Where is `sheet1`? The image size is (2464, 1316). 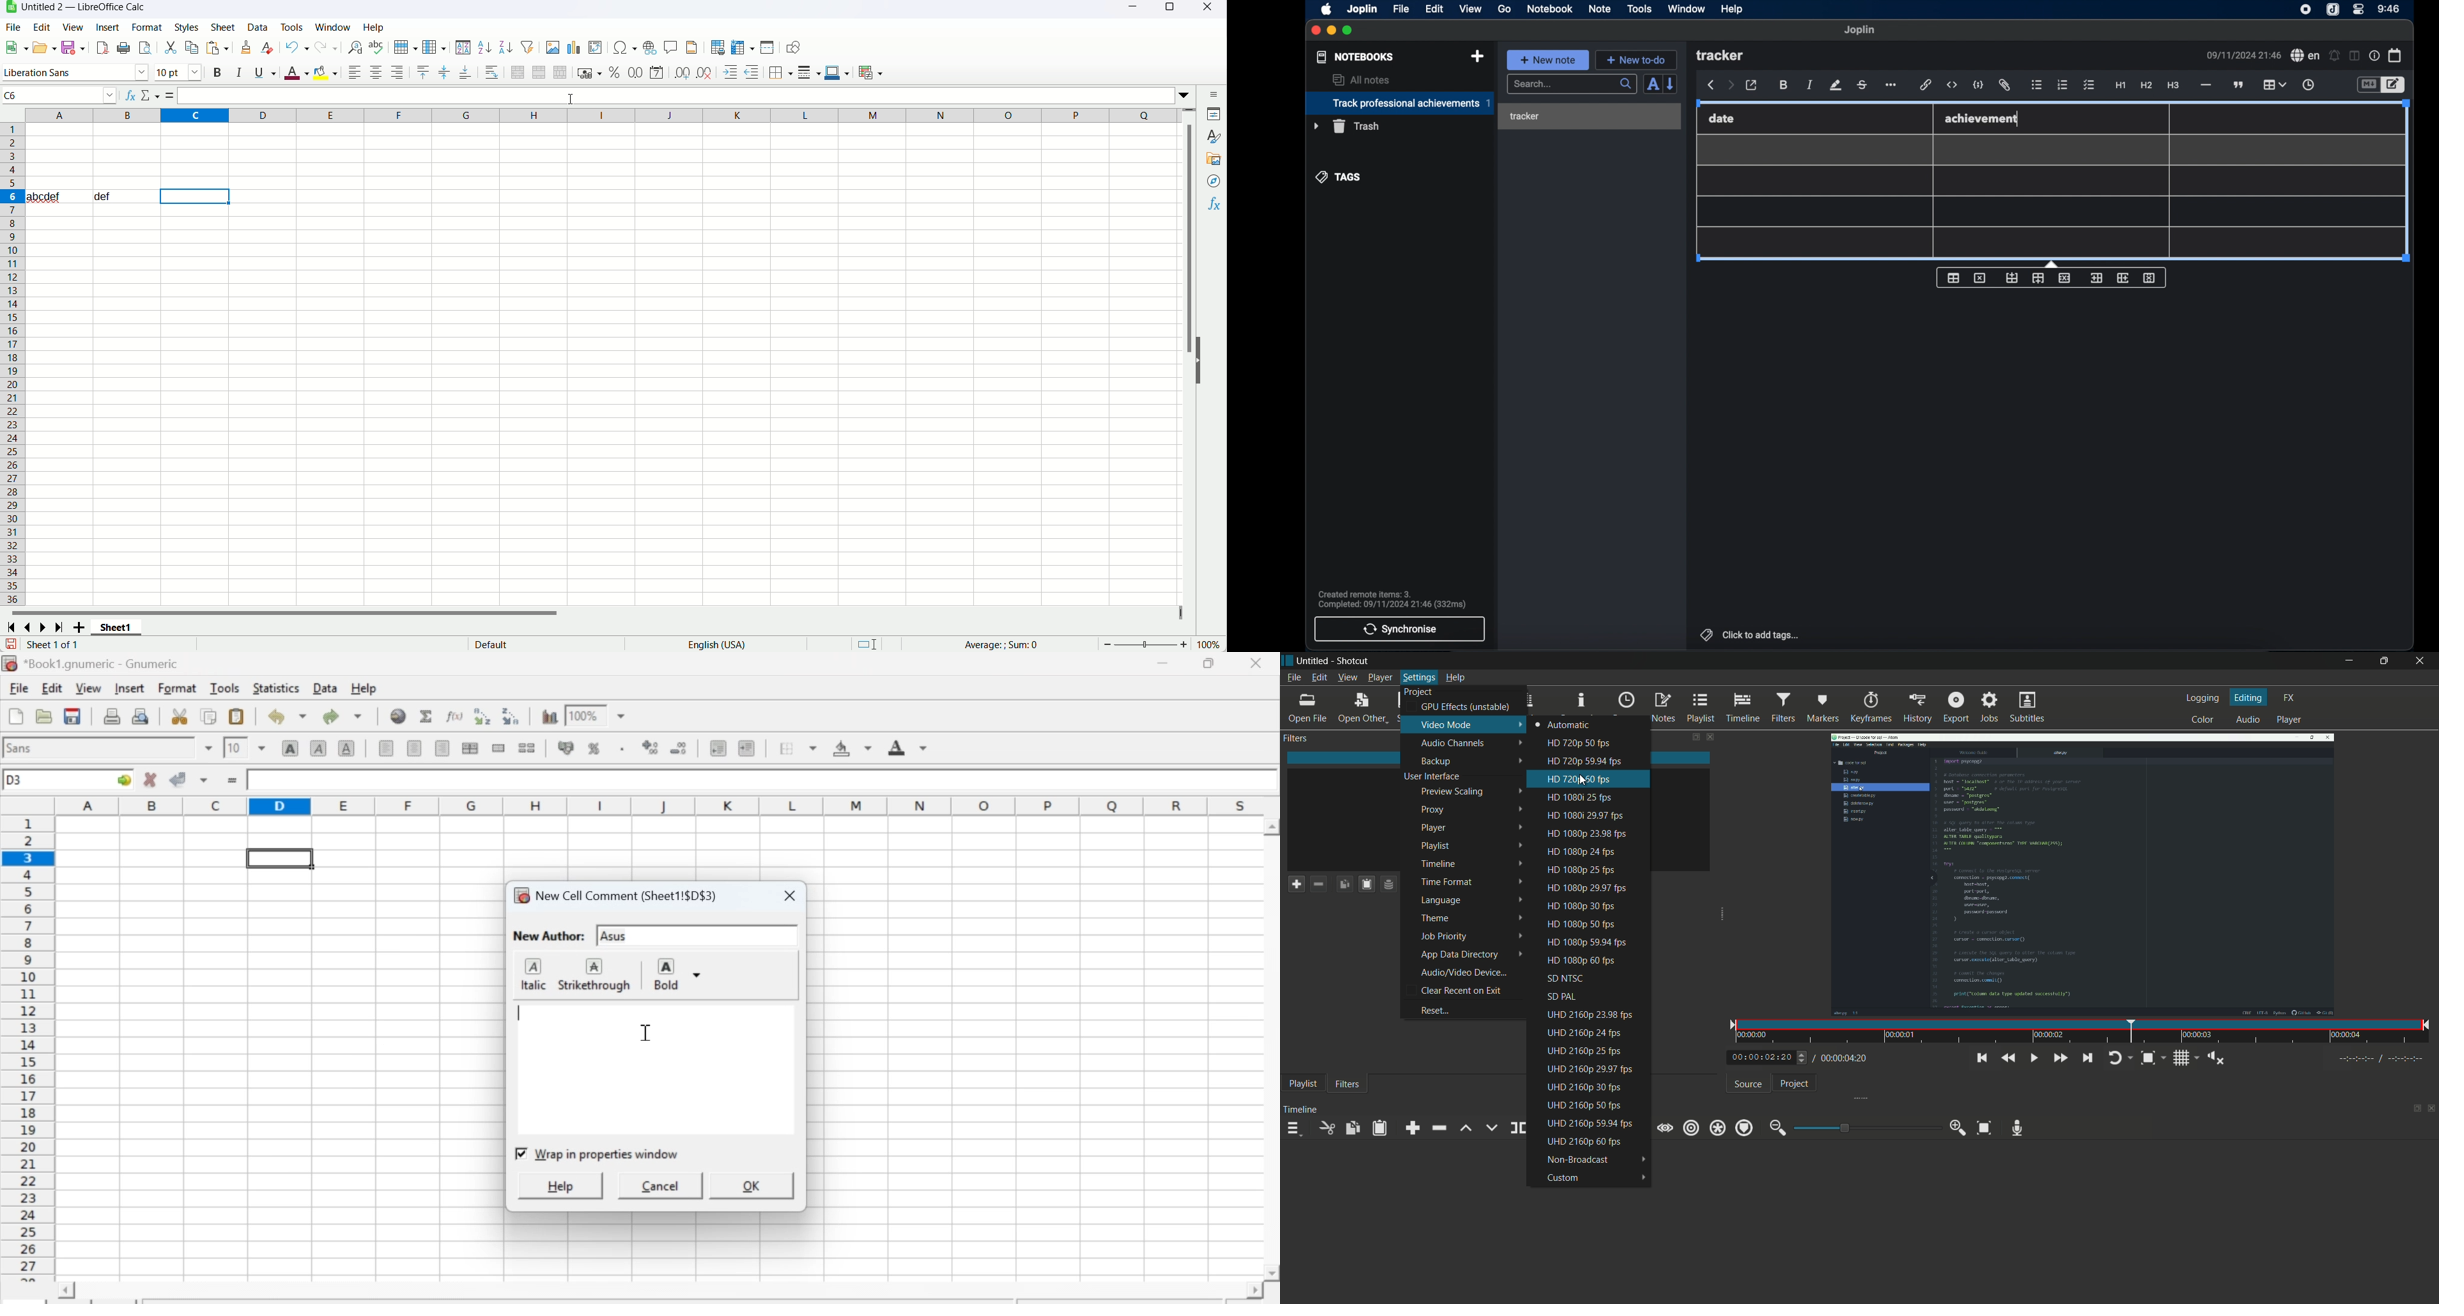 sheet1 is located at coordinates (118, 627).